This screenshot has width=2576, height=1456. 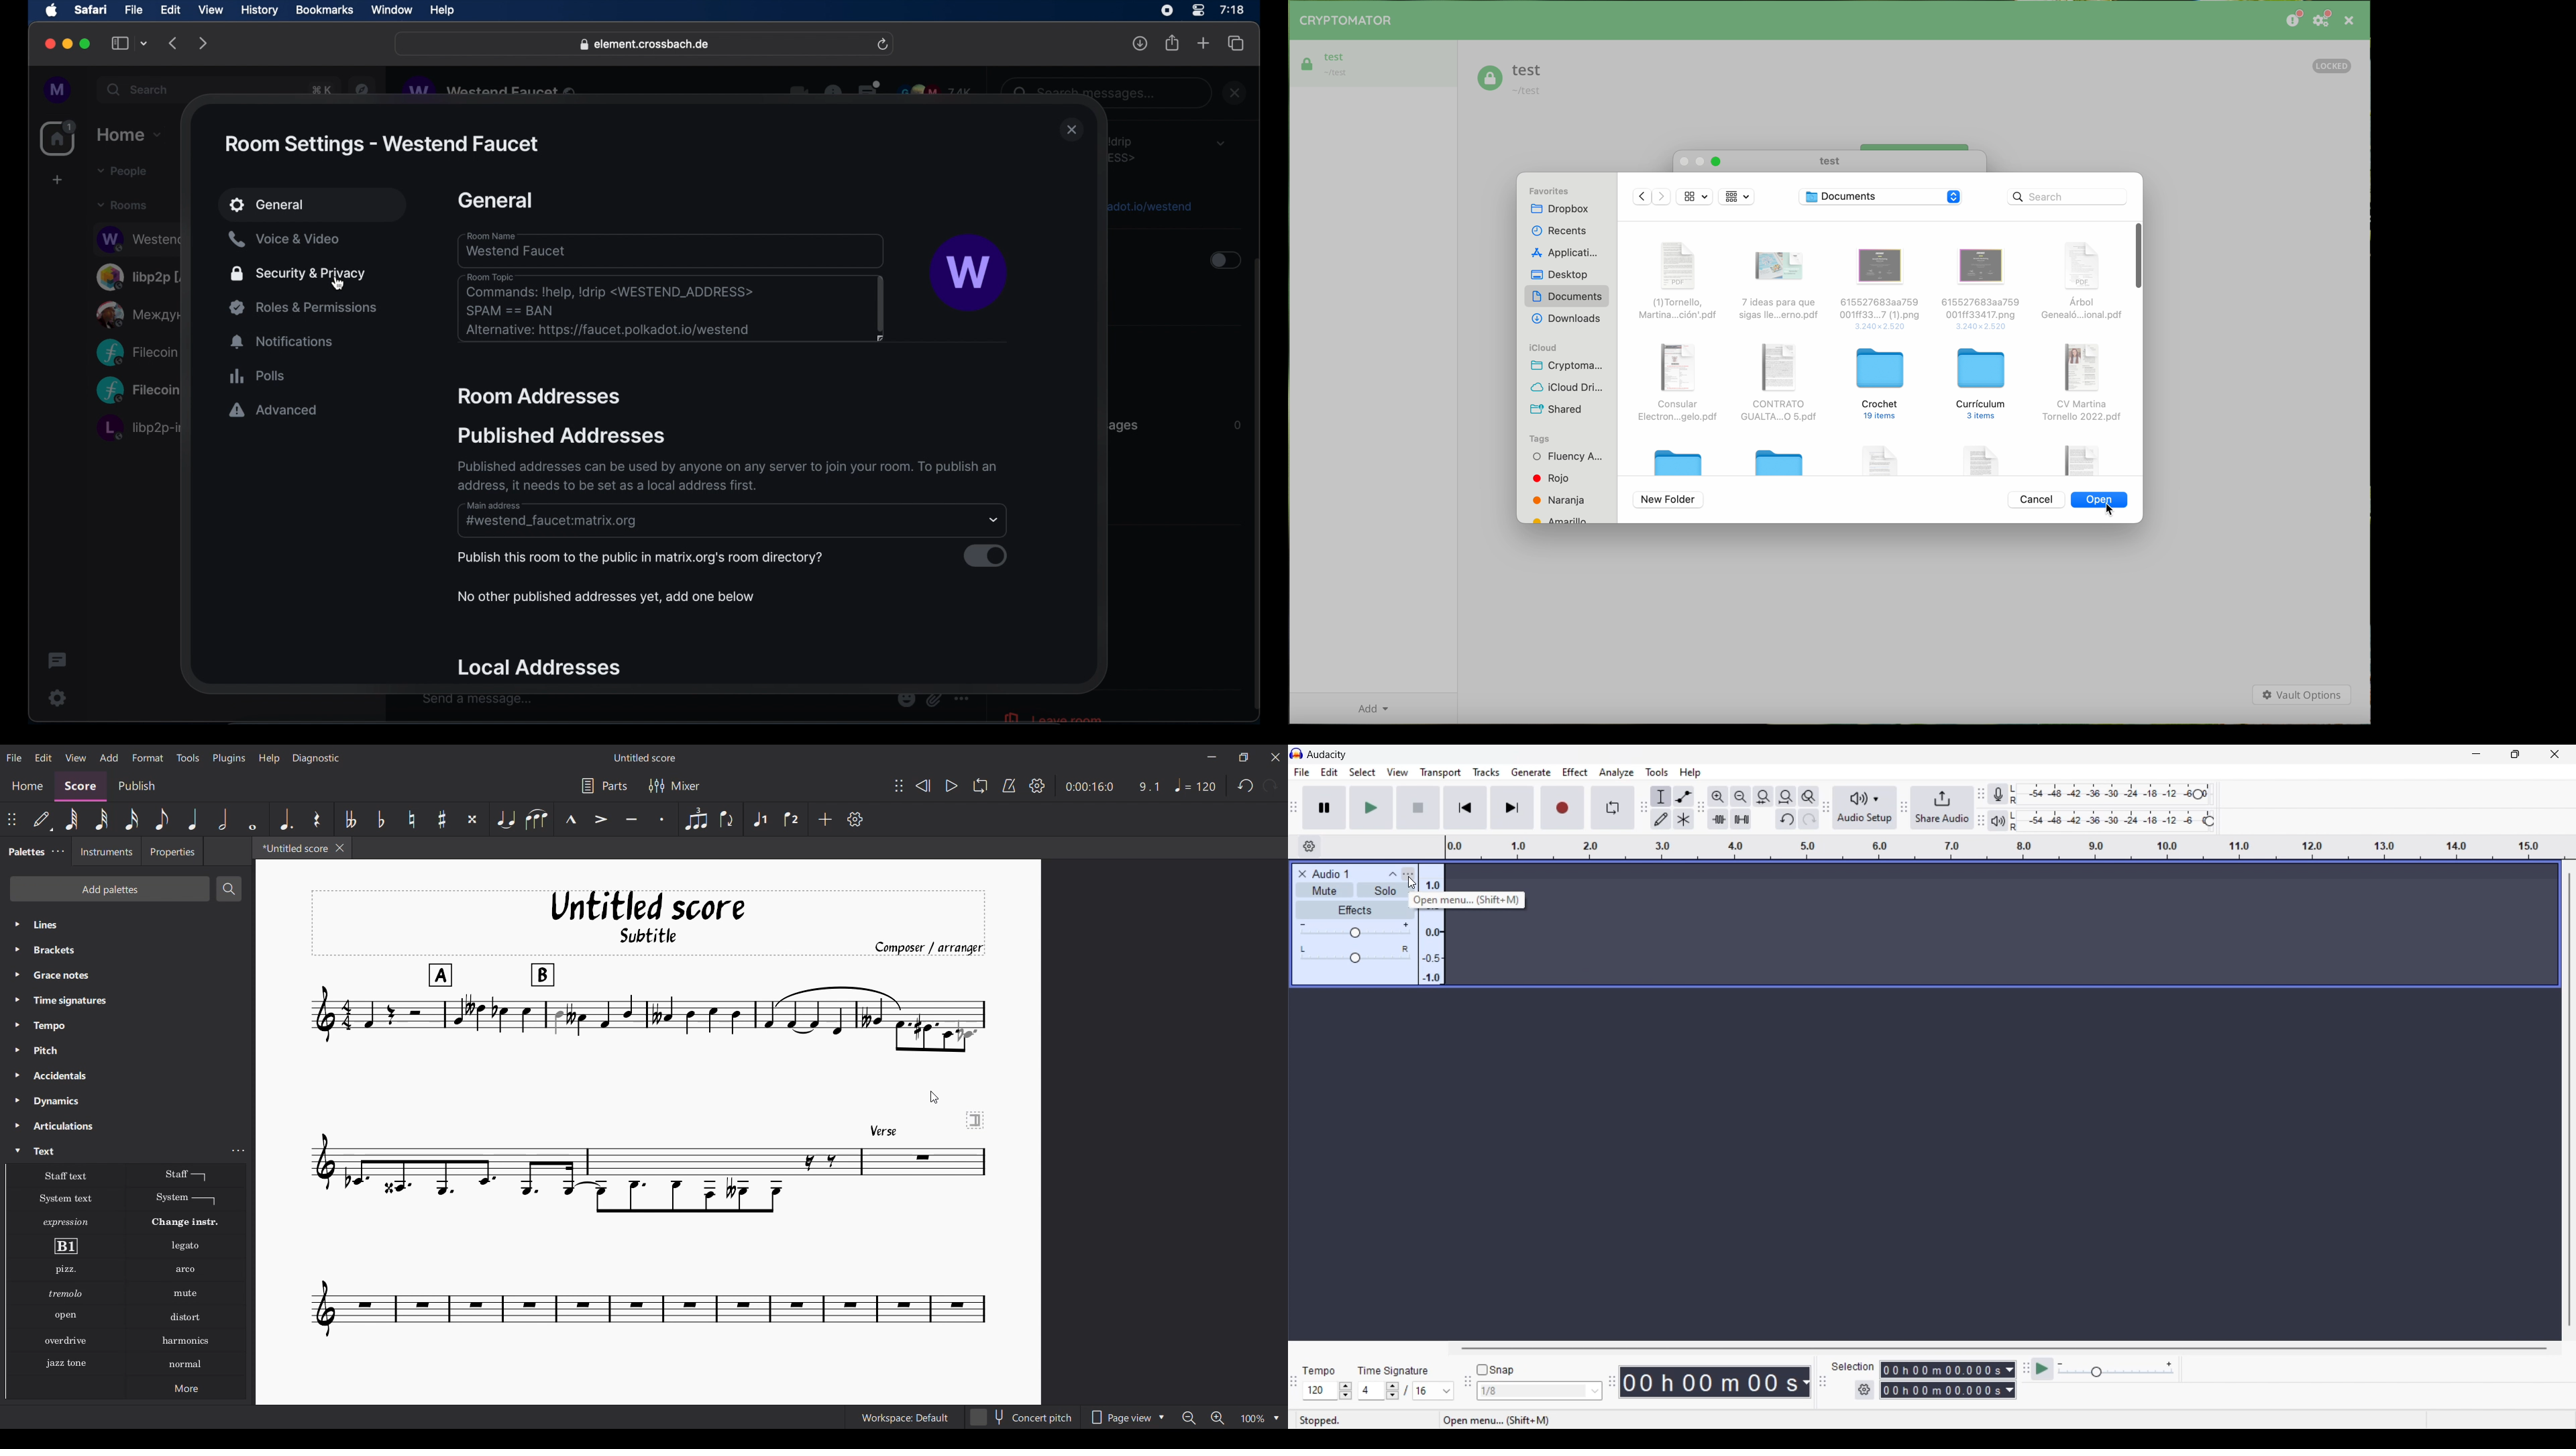 I want to click on desktop, so click(x=1562, y=275).